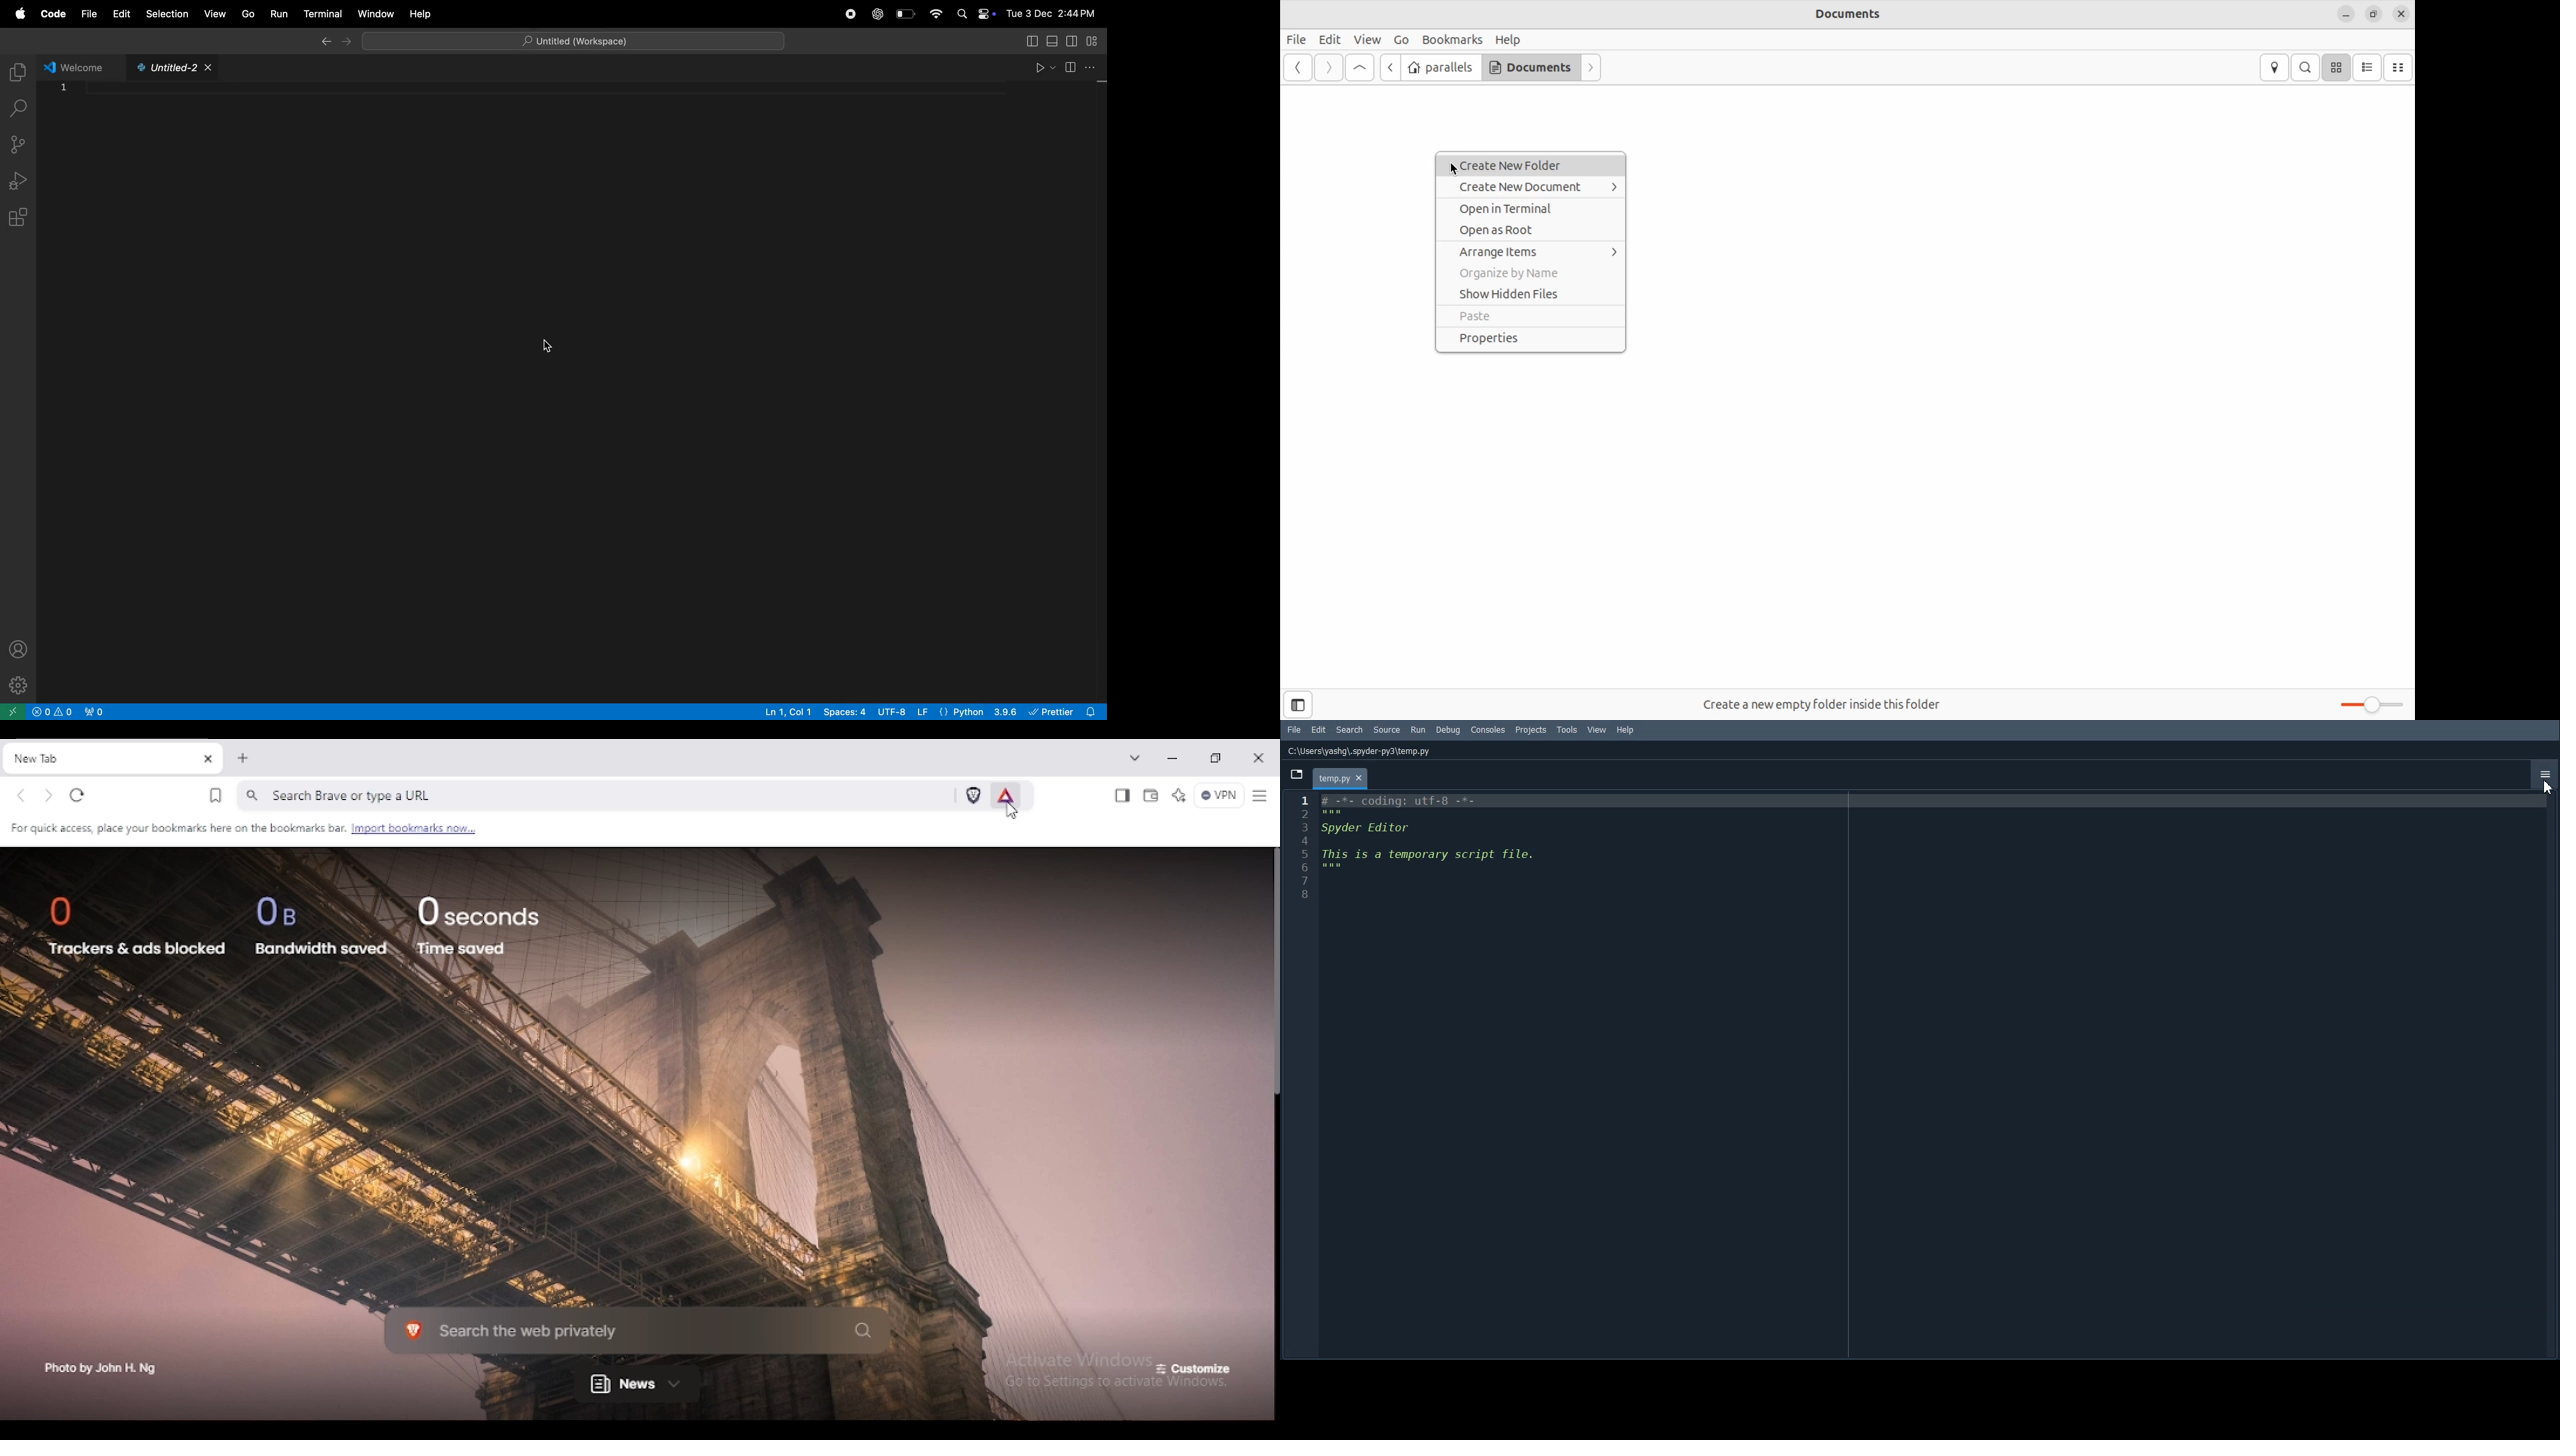 The width and height of the screenshot is (2576, 1456). I want to click on # -*- coding: utf-8 -*-
Spyder Editor
This is a temporary script file., so click(1430, 833).